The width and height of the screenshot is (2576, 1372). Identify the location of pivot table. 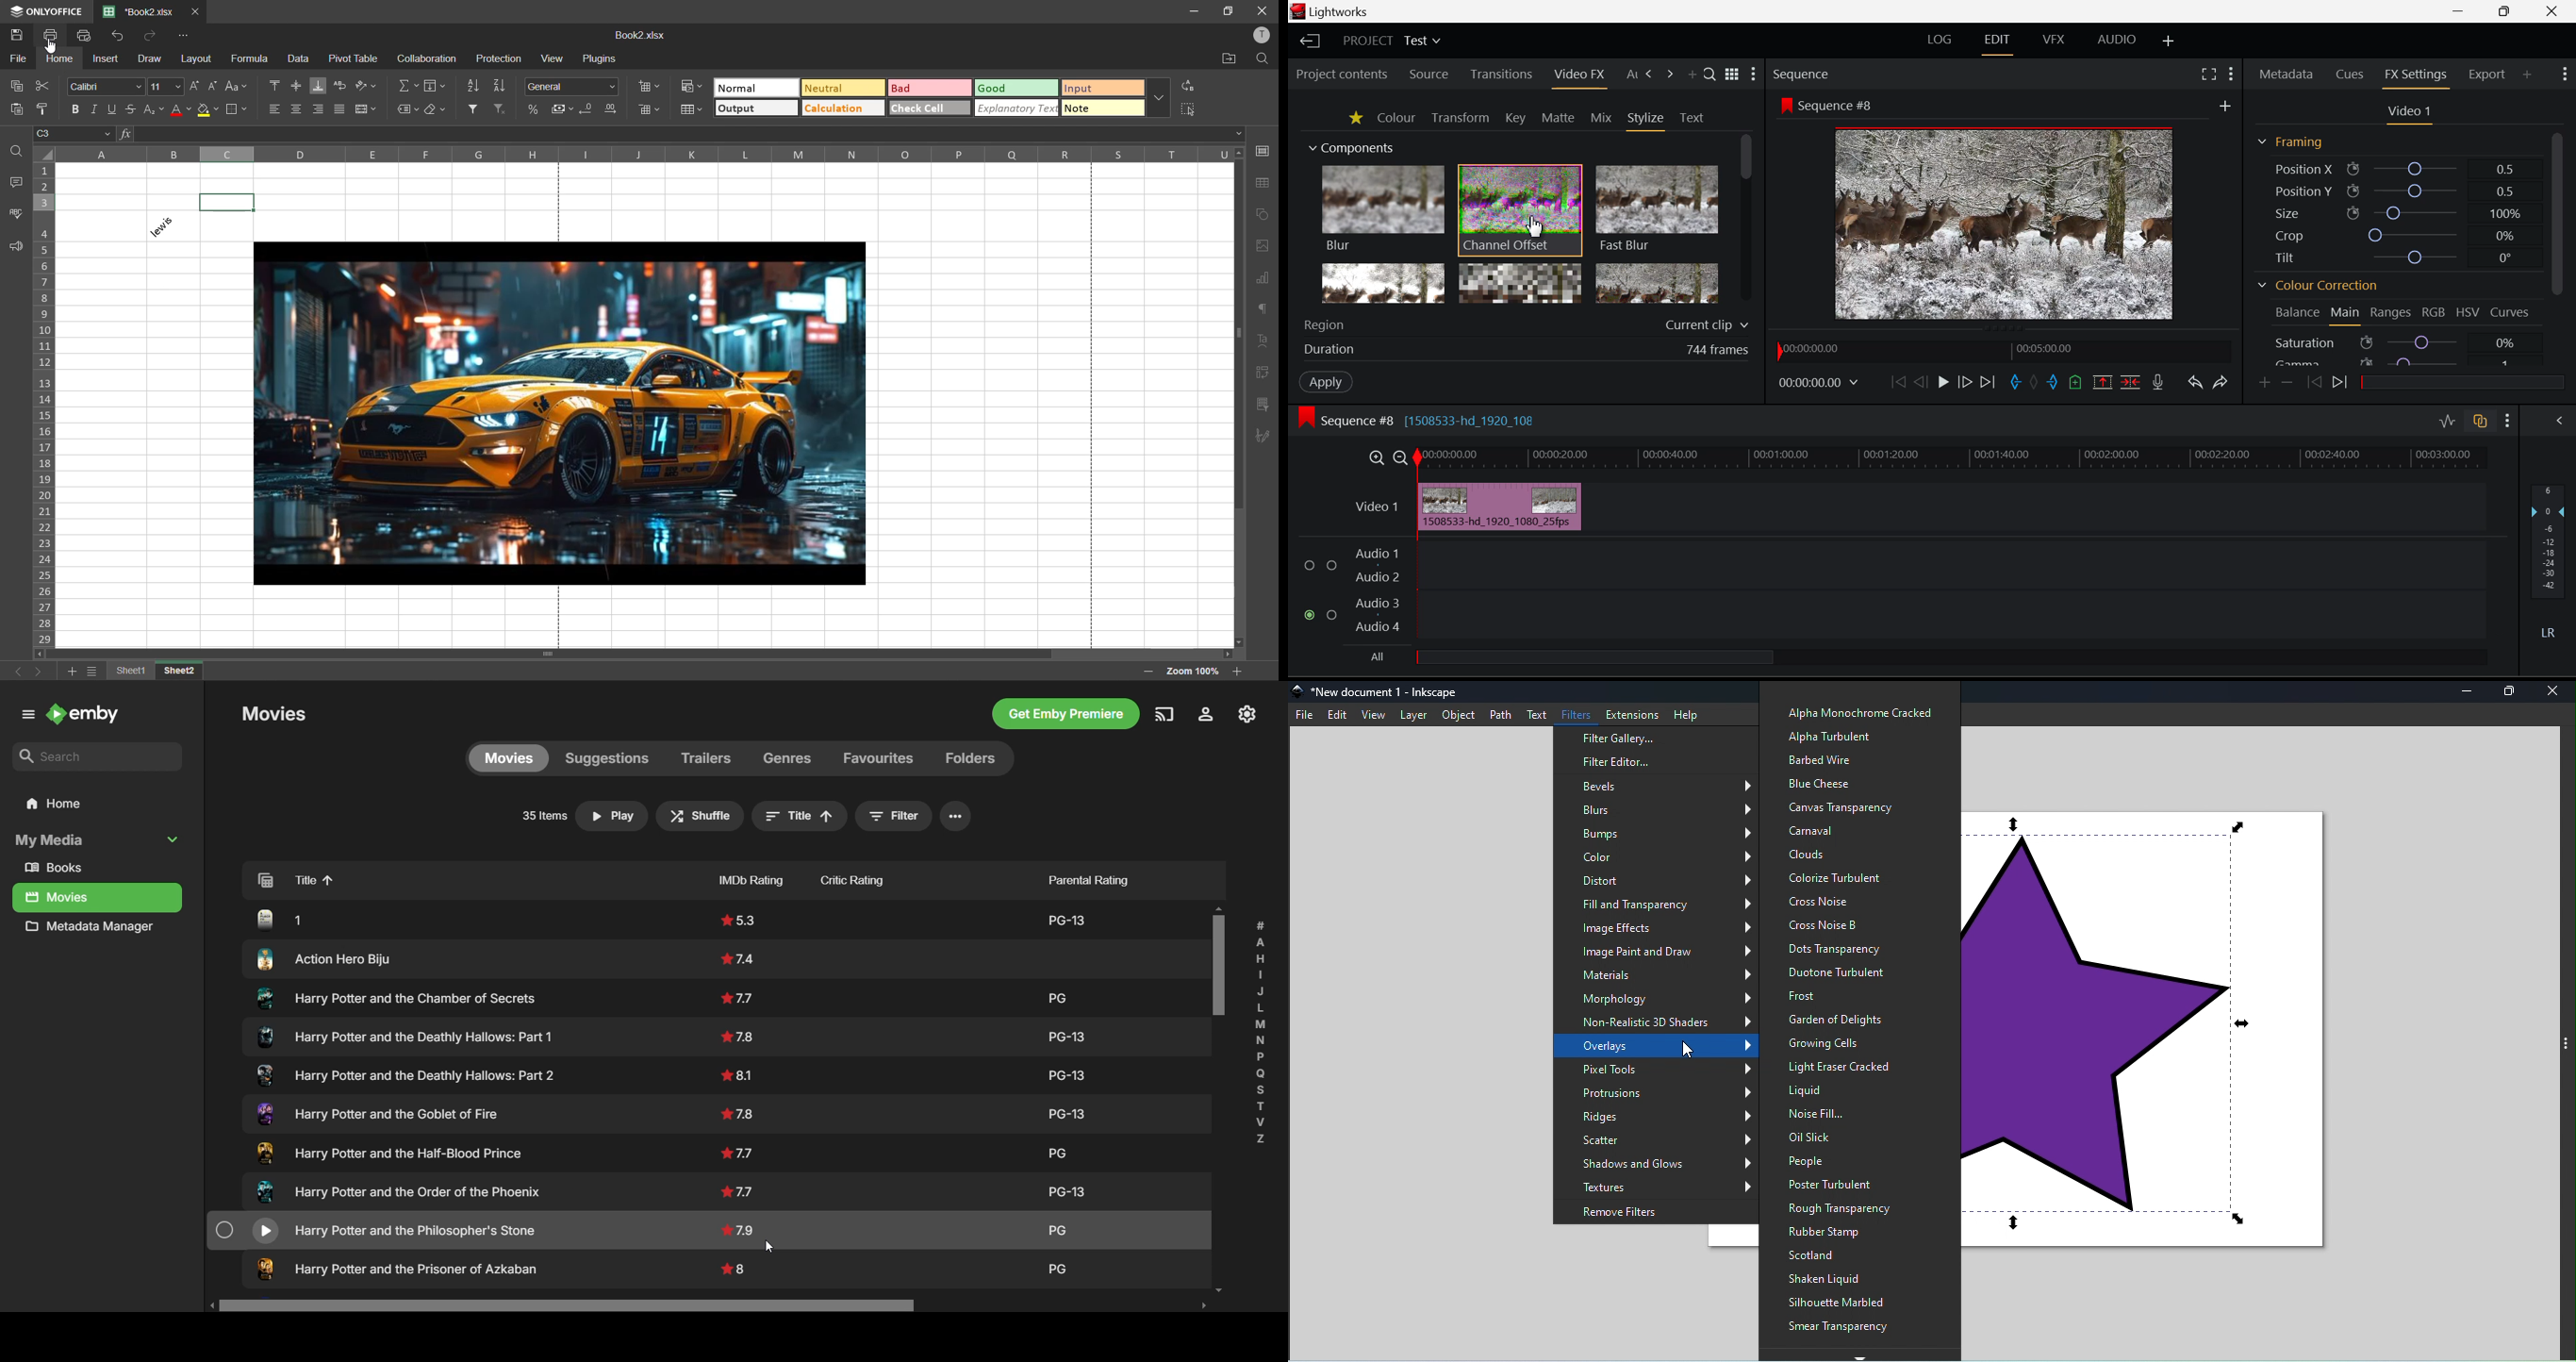
(1263, 374).